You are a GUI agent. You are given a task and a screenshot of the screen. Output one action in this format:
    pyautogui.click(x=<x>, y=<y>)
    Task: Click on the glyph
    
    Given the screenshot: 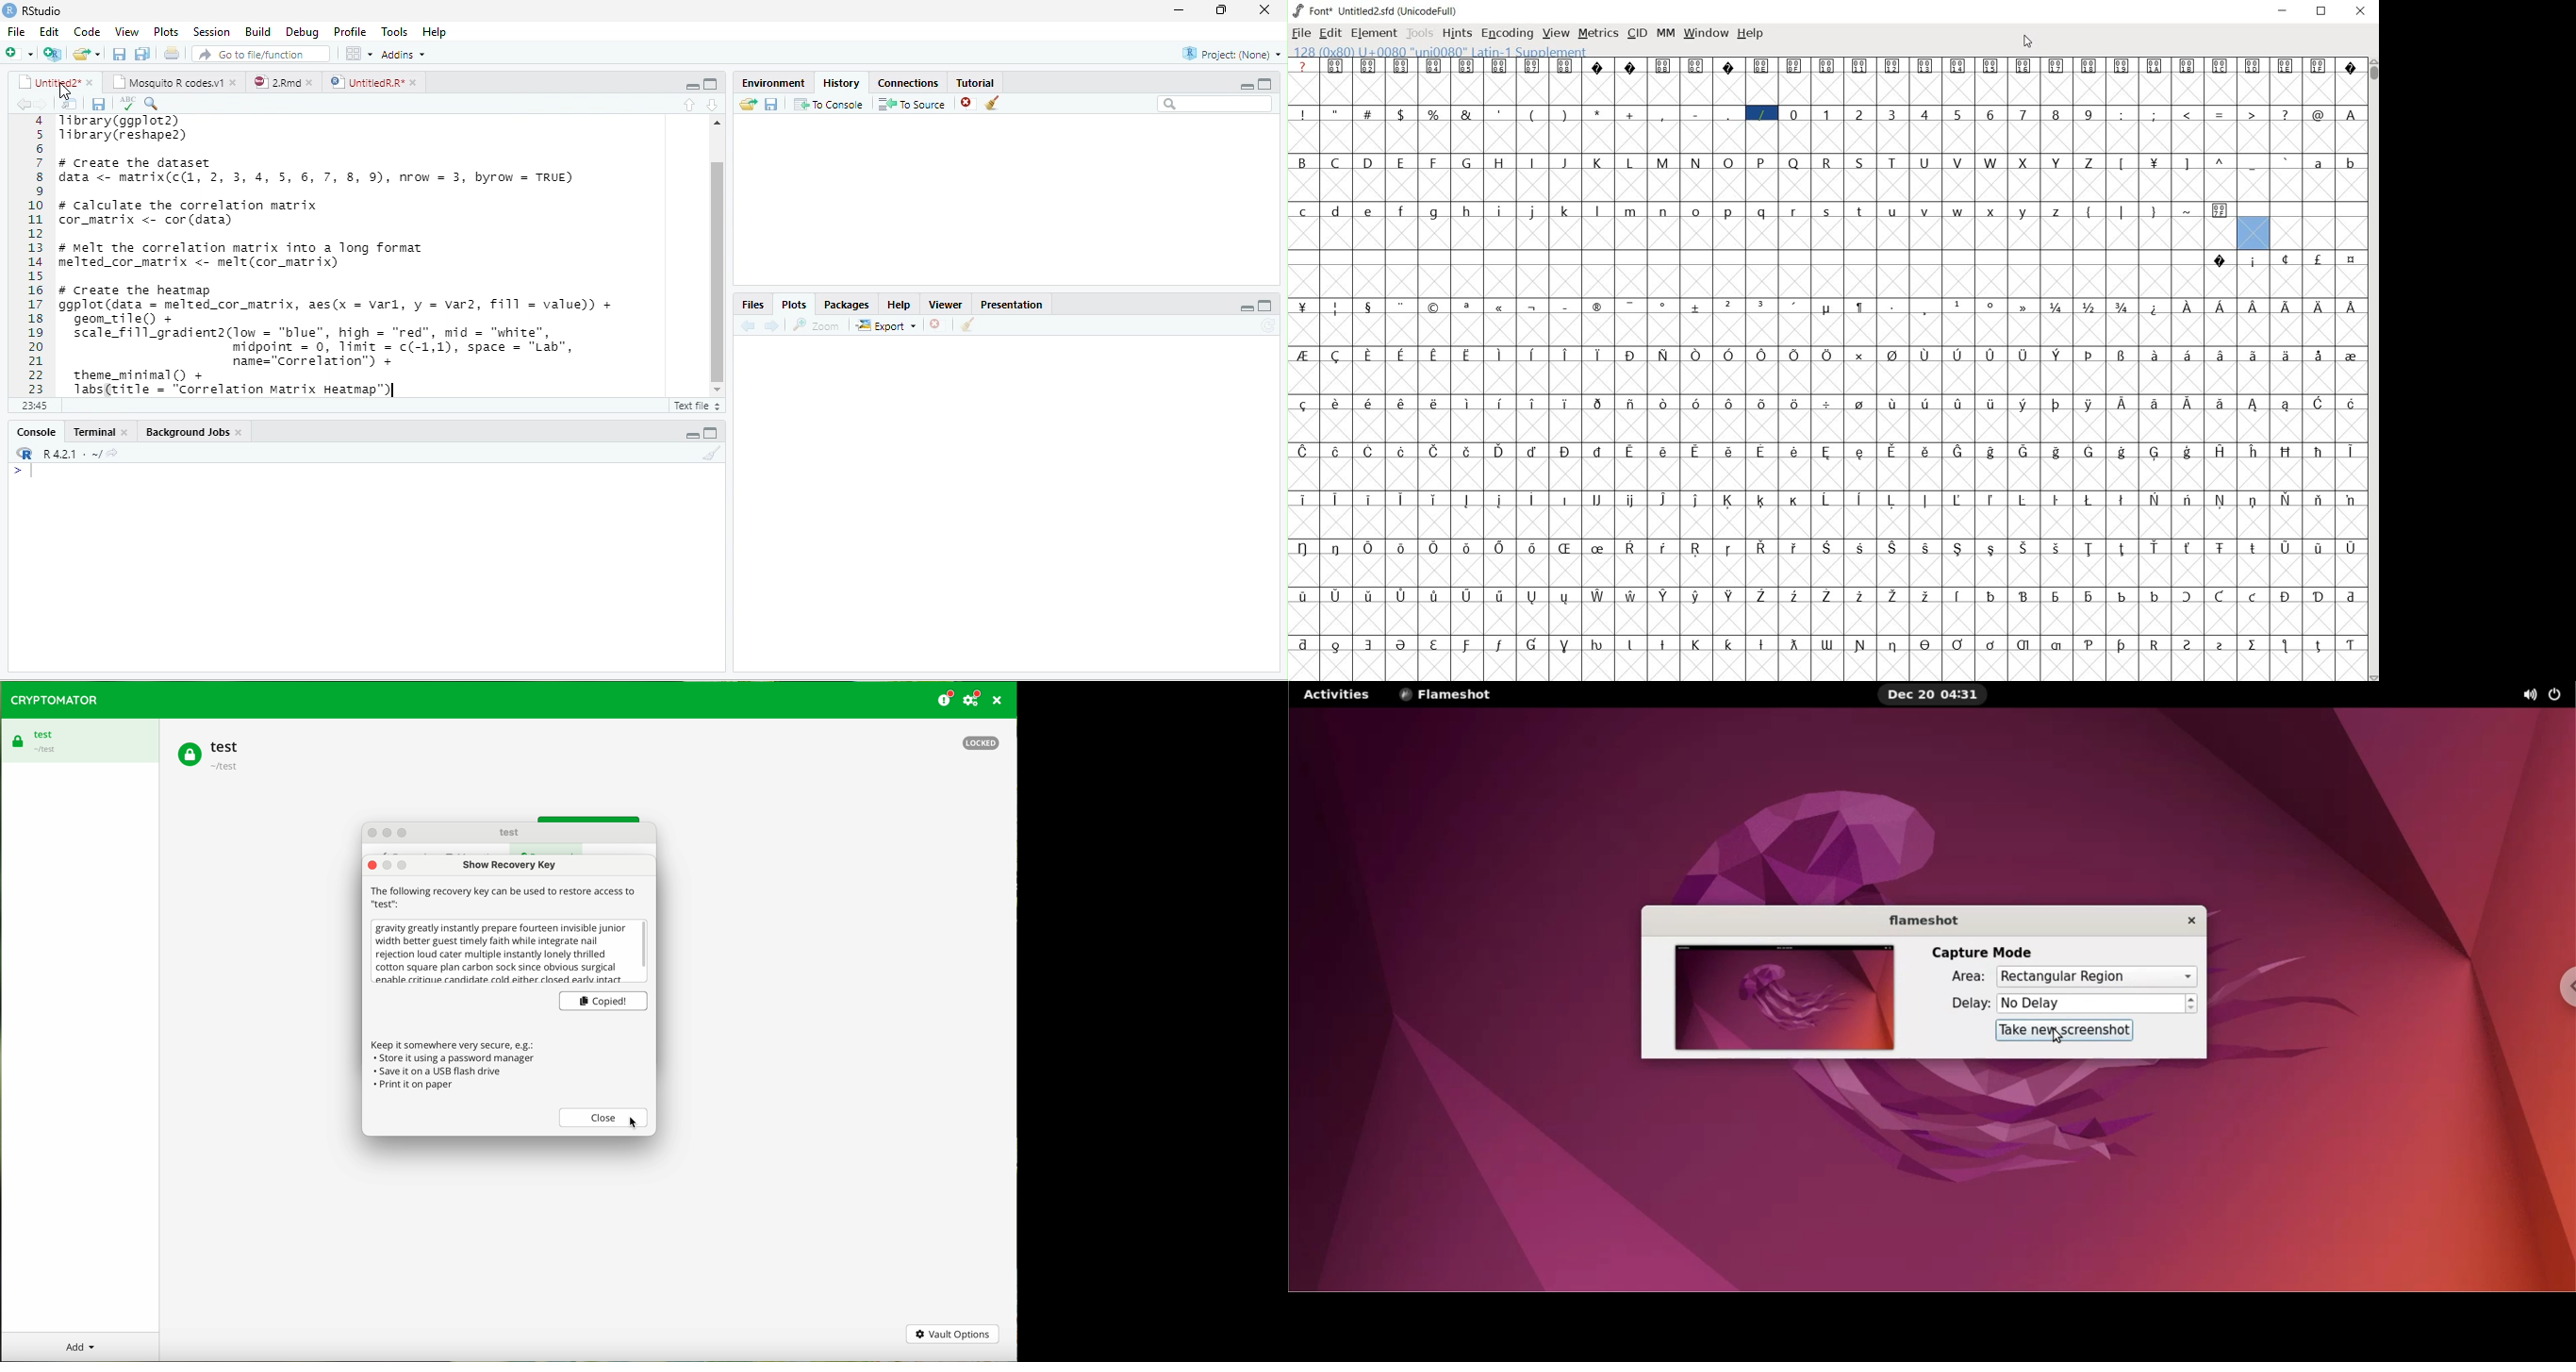 What is the action you would take?
    pyautogui.click(x=2351, y=115)
    